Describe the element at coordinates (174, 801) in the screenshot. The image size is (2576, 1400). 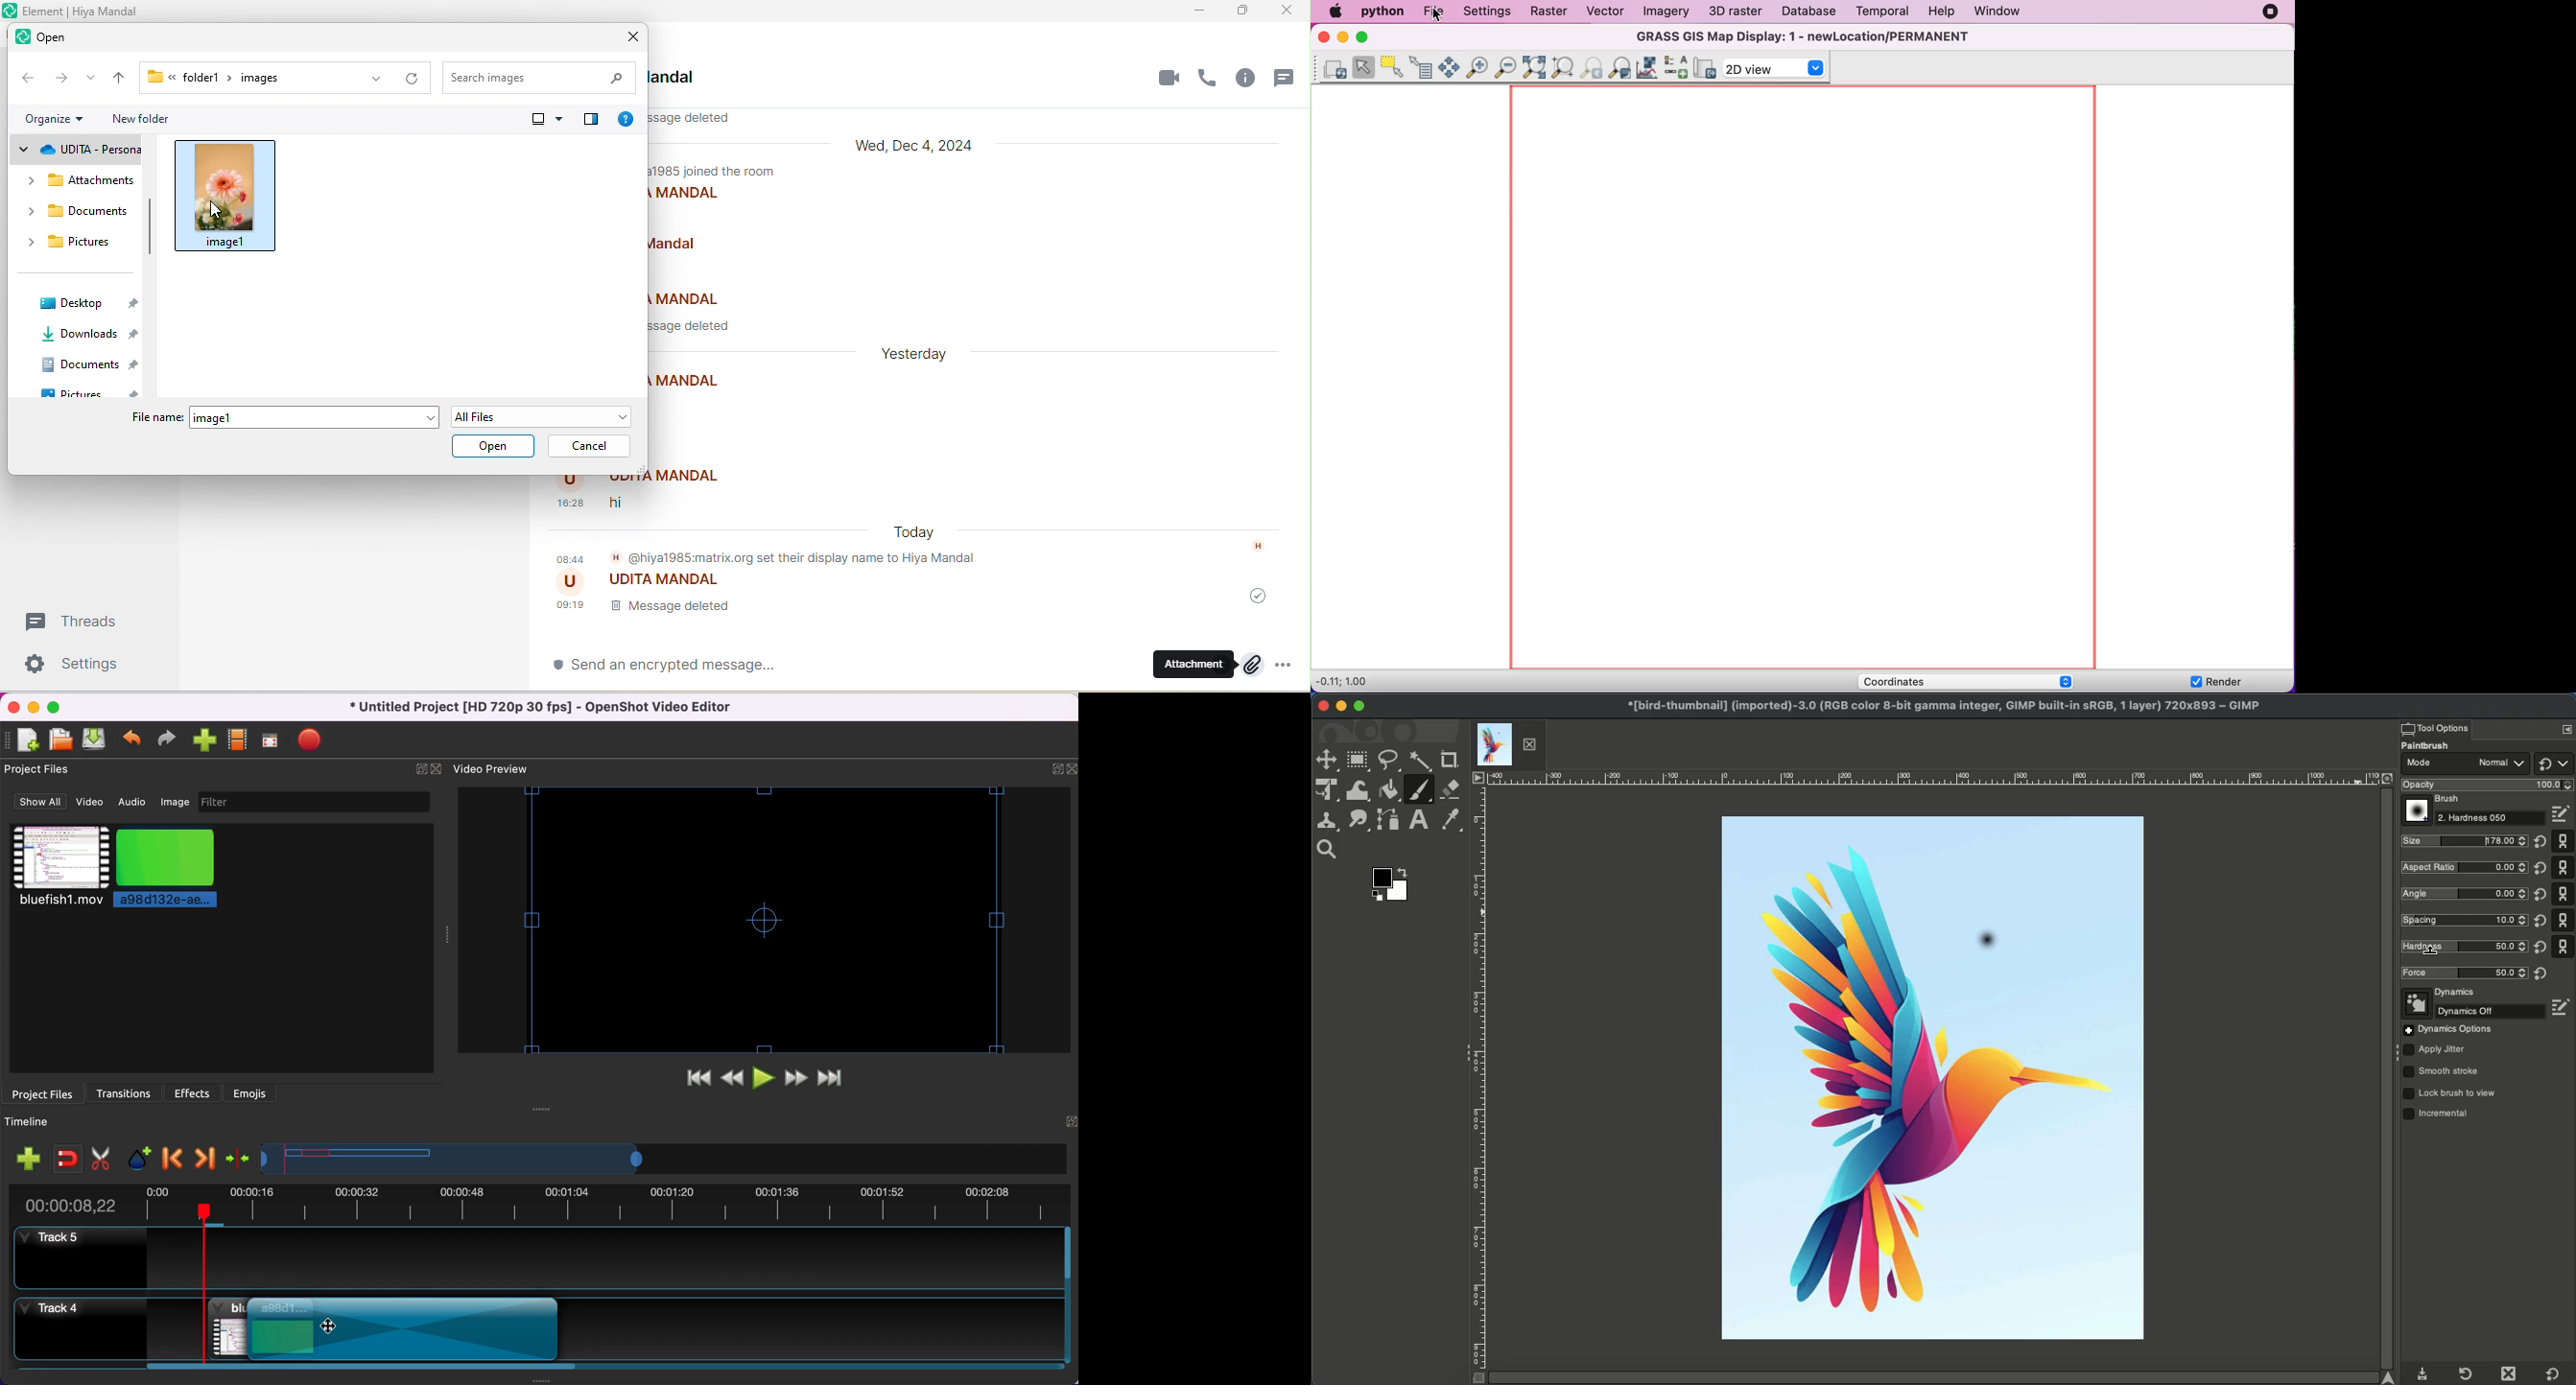
I see `image` at that location.